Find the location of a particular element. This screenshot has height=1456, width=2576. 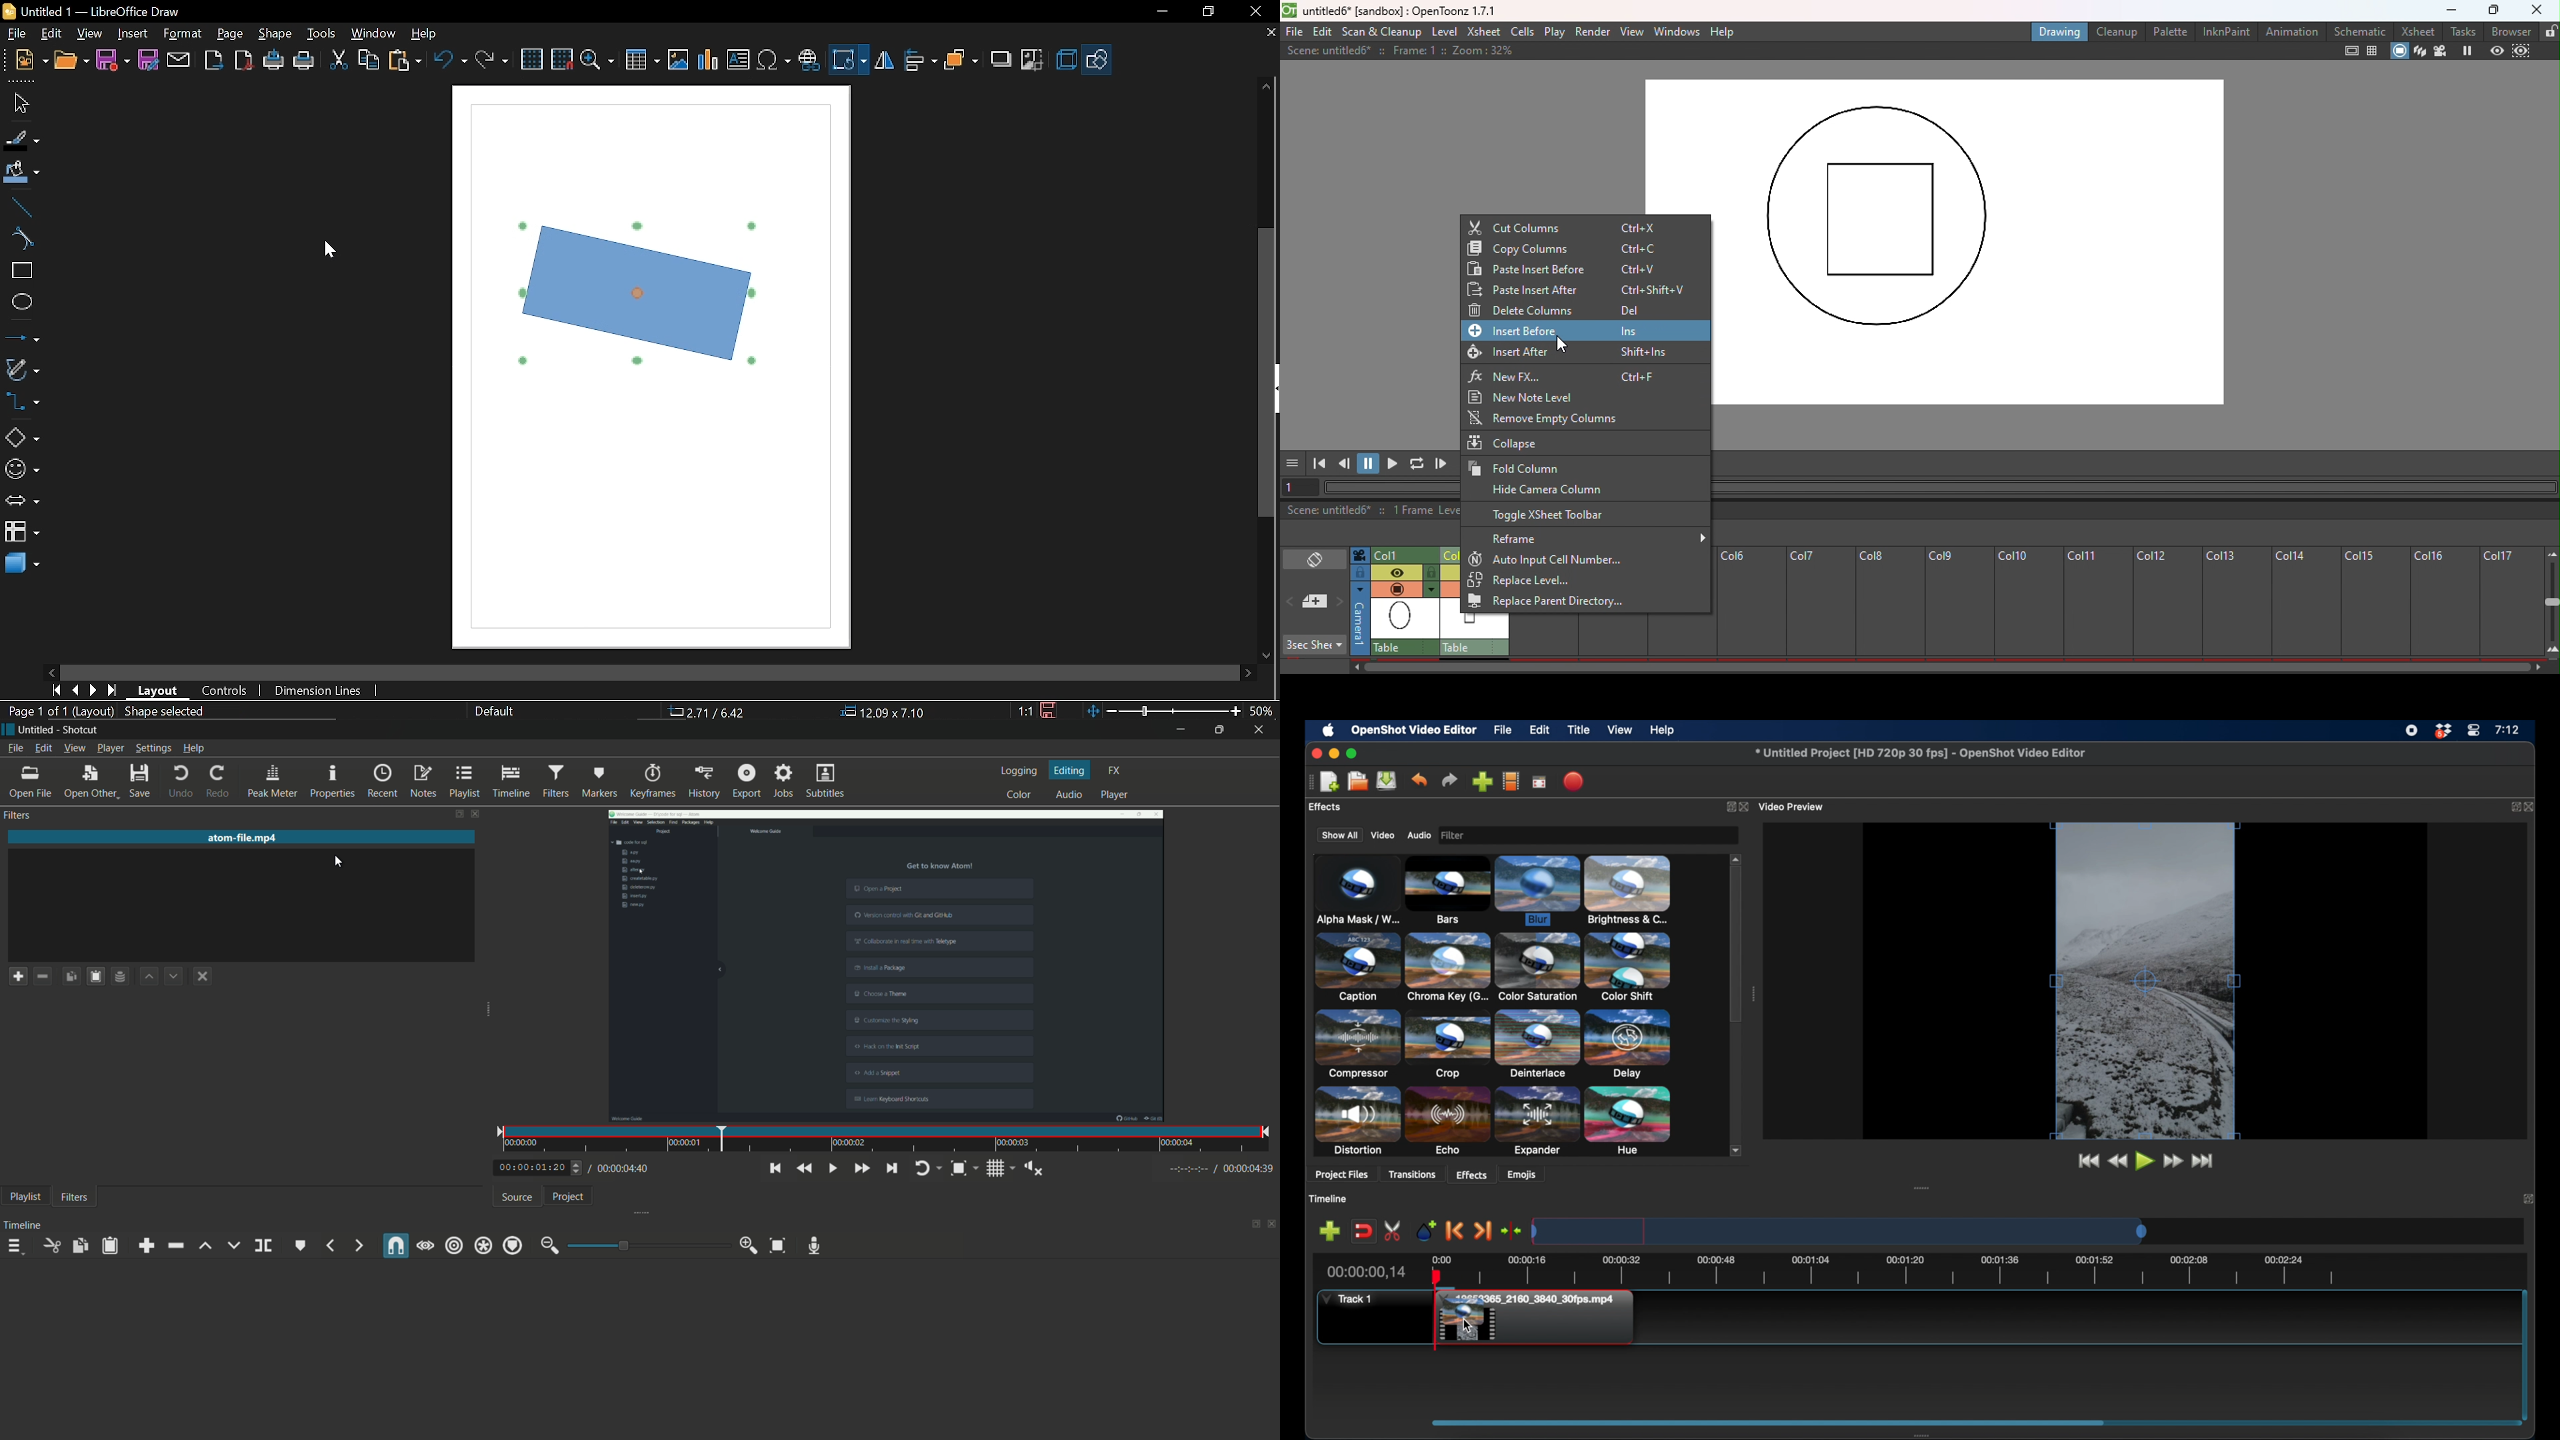

settings menu is located at coordinates (153, 749).